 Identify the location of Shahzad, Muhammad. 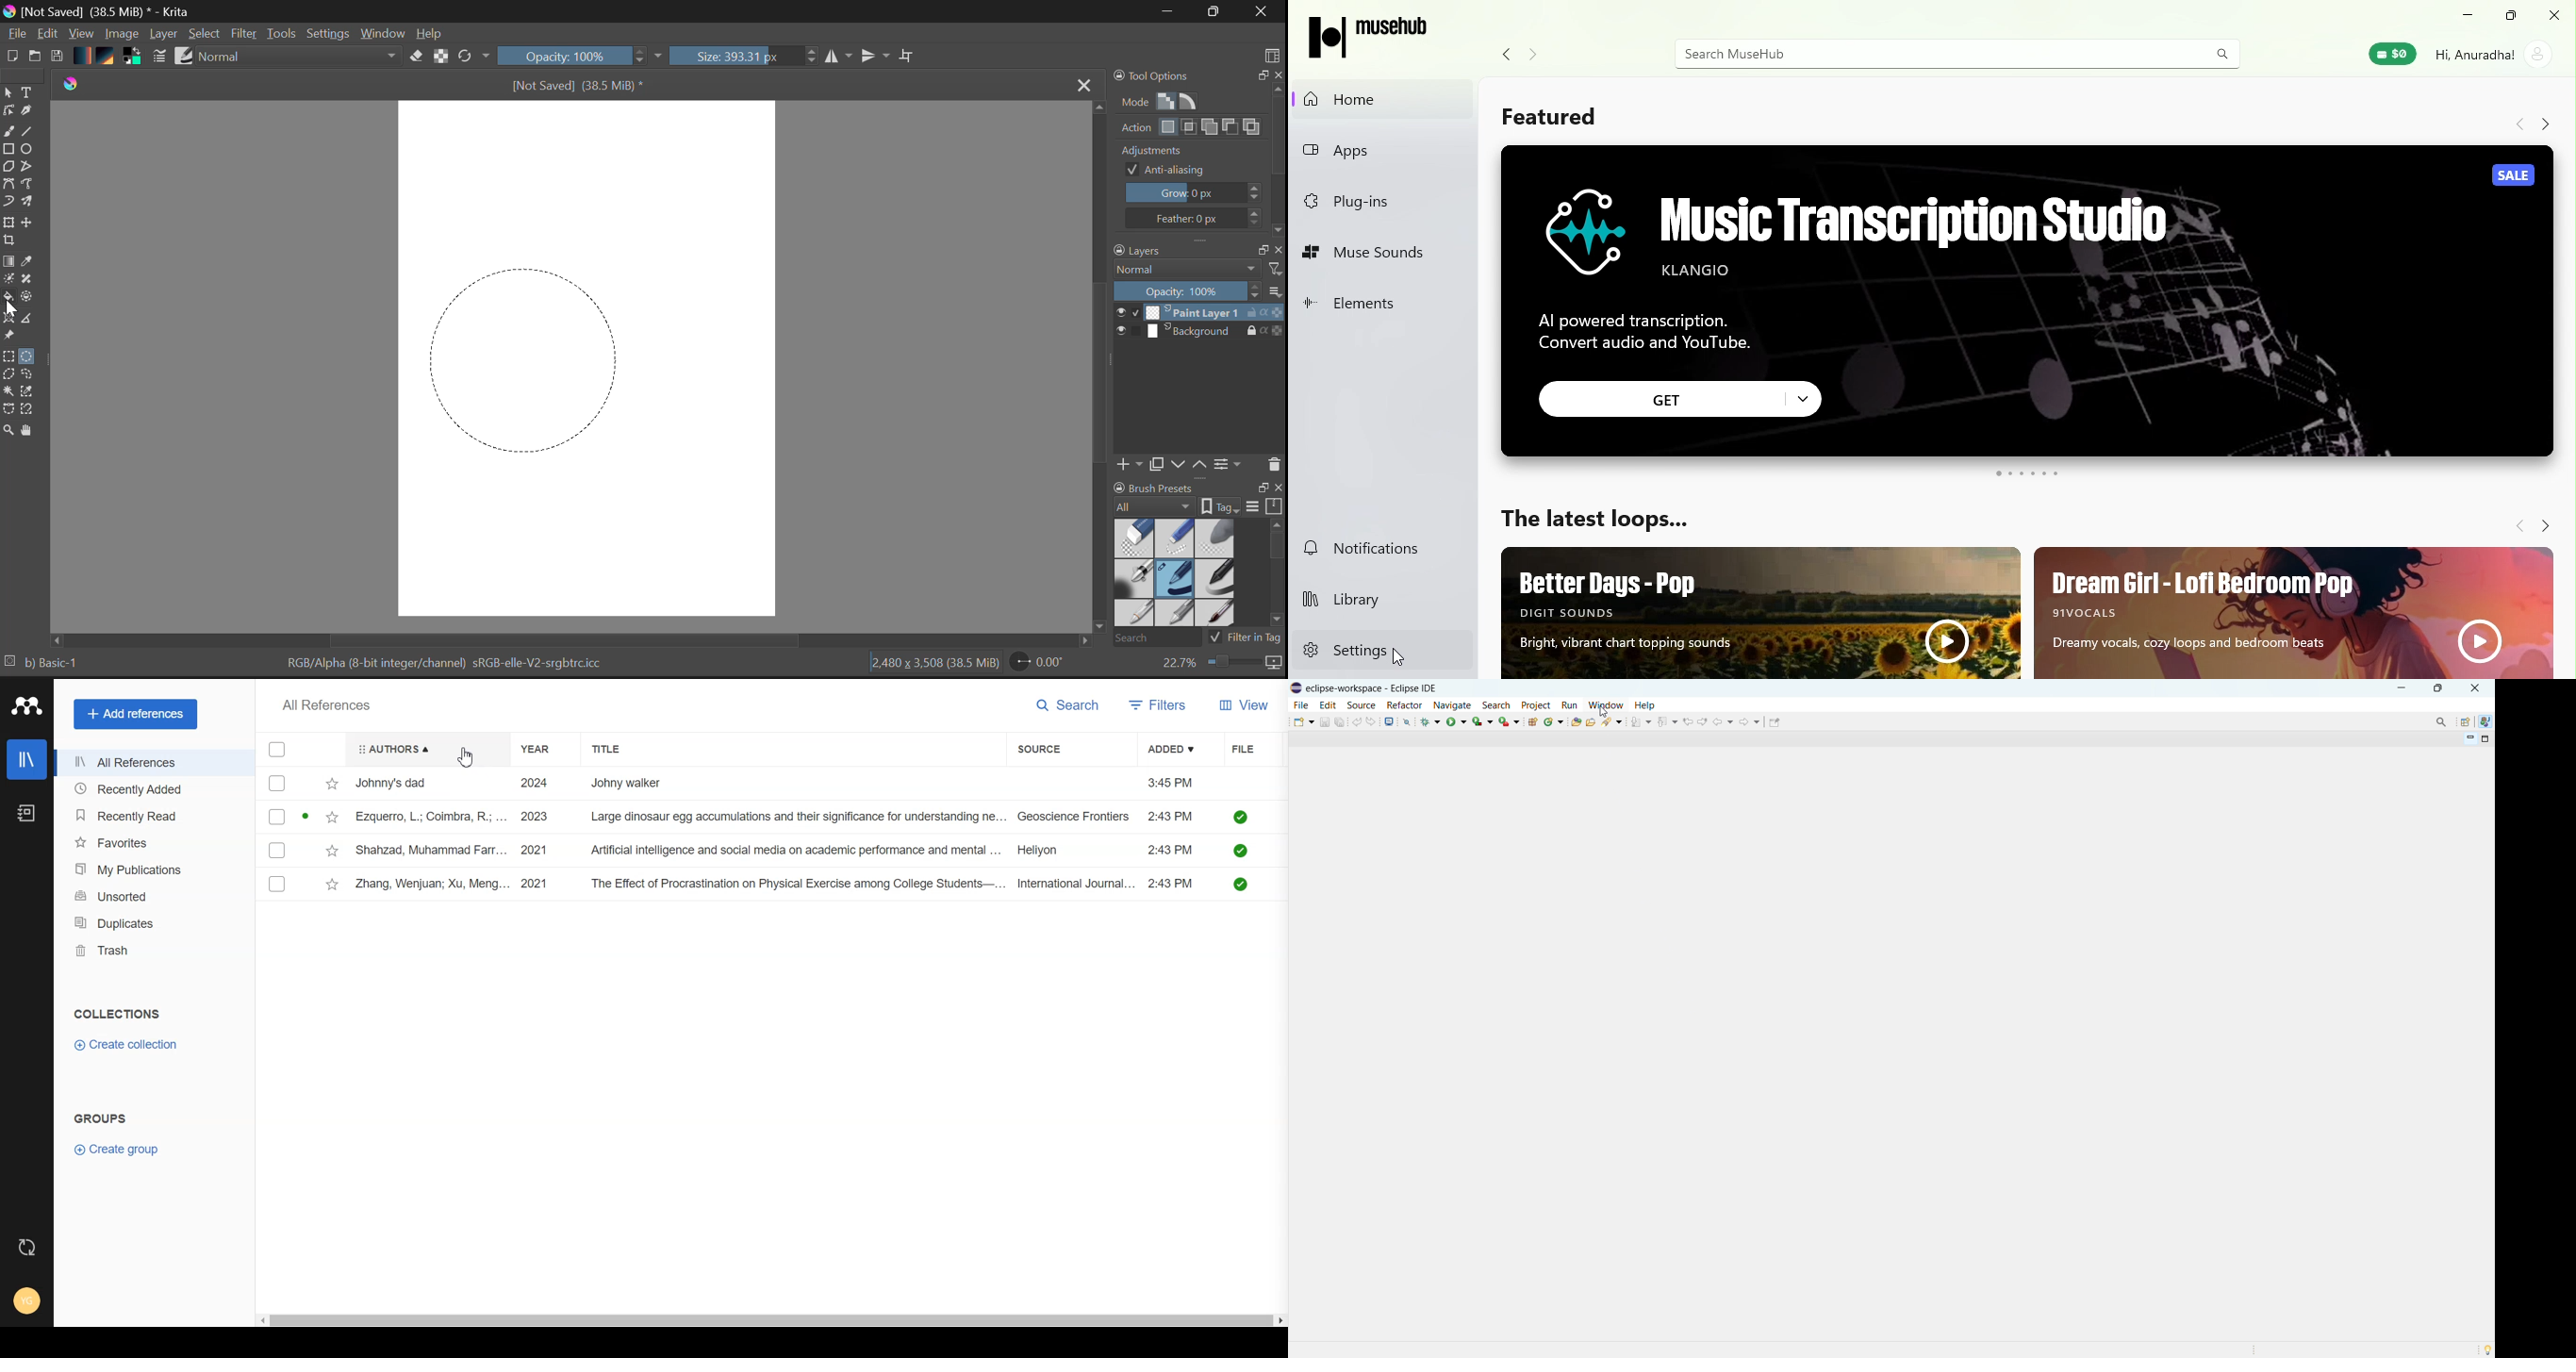
(431, 851).